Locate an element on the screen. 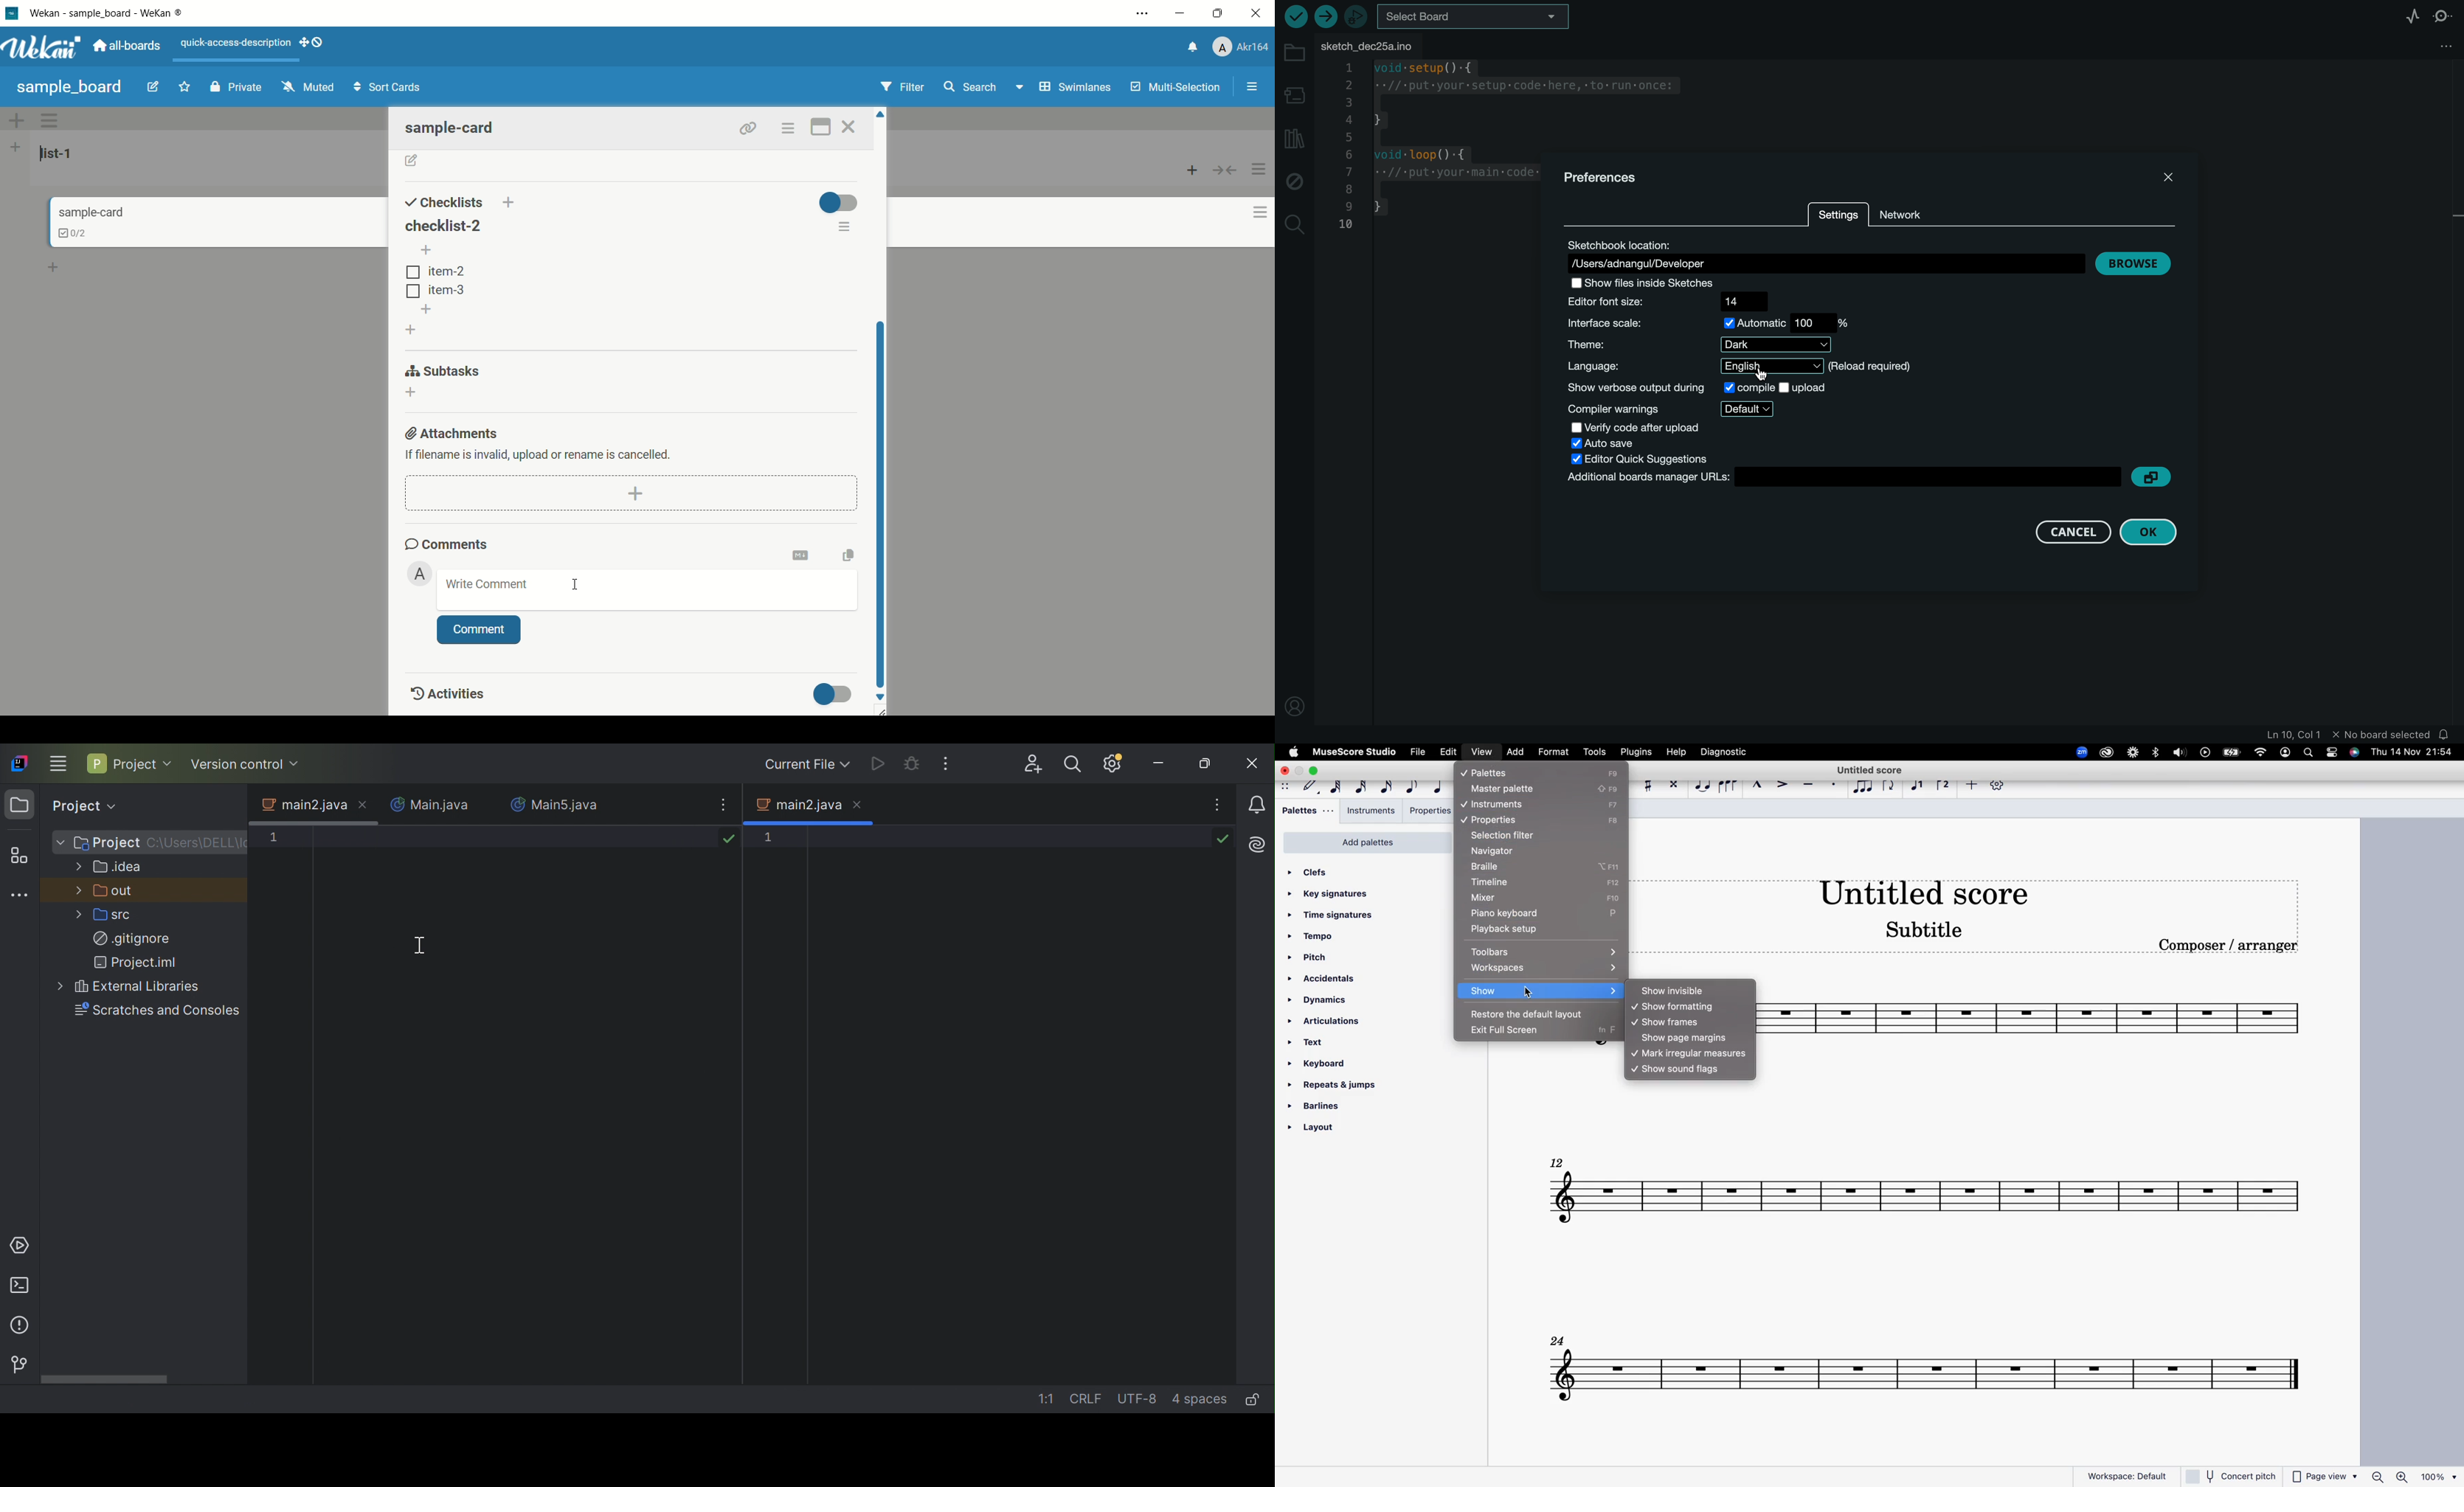 The width and height of the screenshot is (2464, 1512). maximize is located at coordinates (1315, 771).